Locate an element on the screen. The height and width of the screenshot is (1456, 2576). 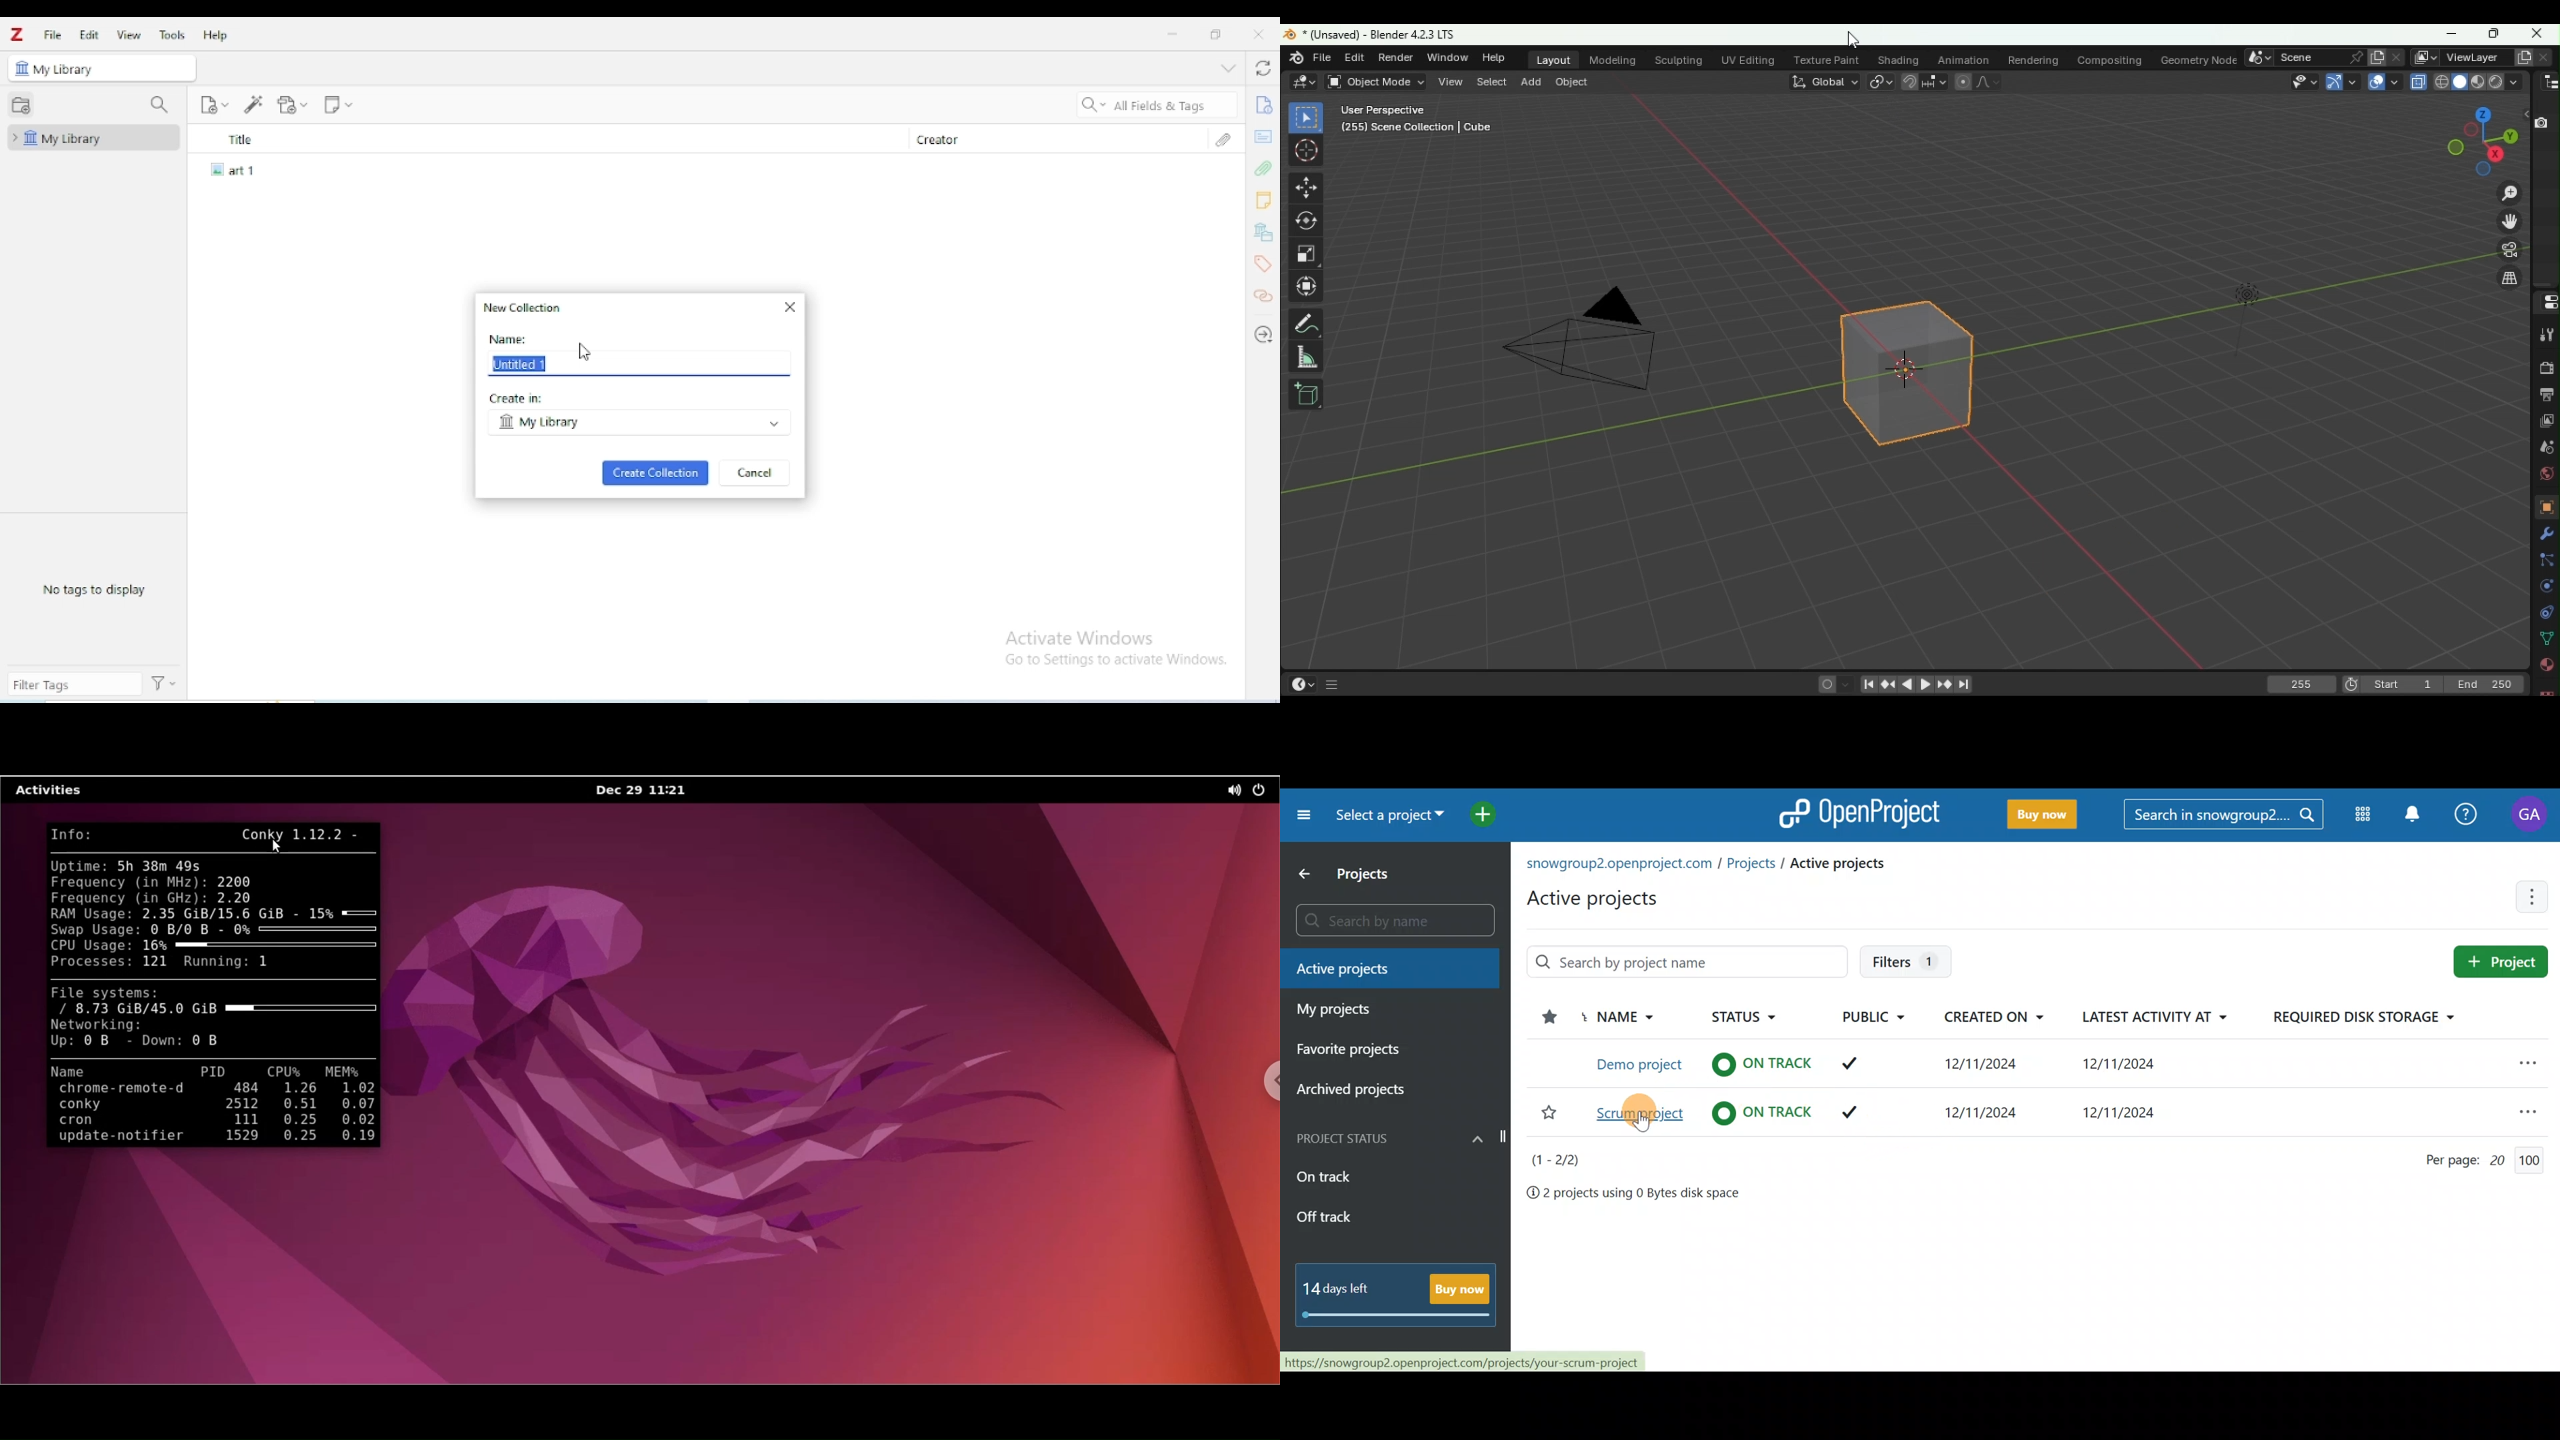
close is located at coordinates (1258, 34).